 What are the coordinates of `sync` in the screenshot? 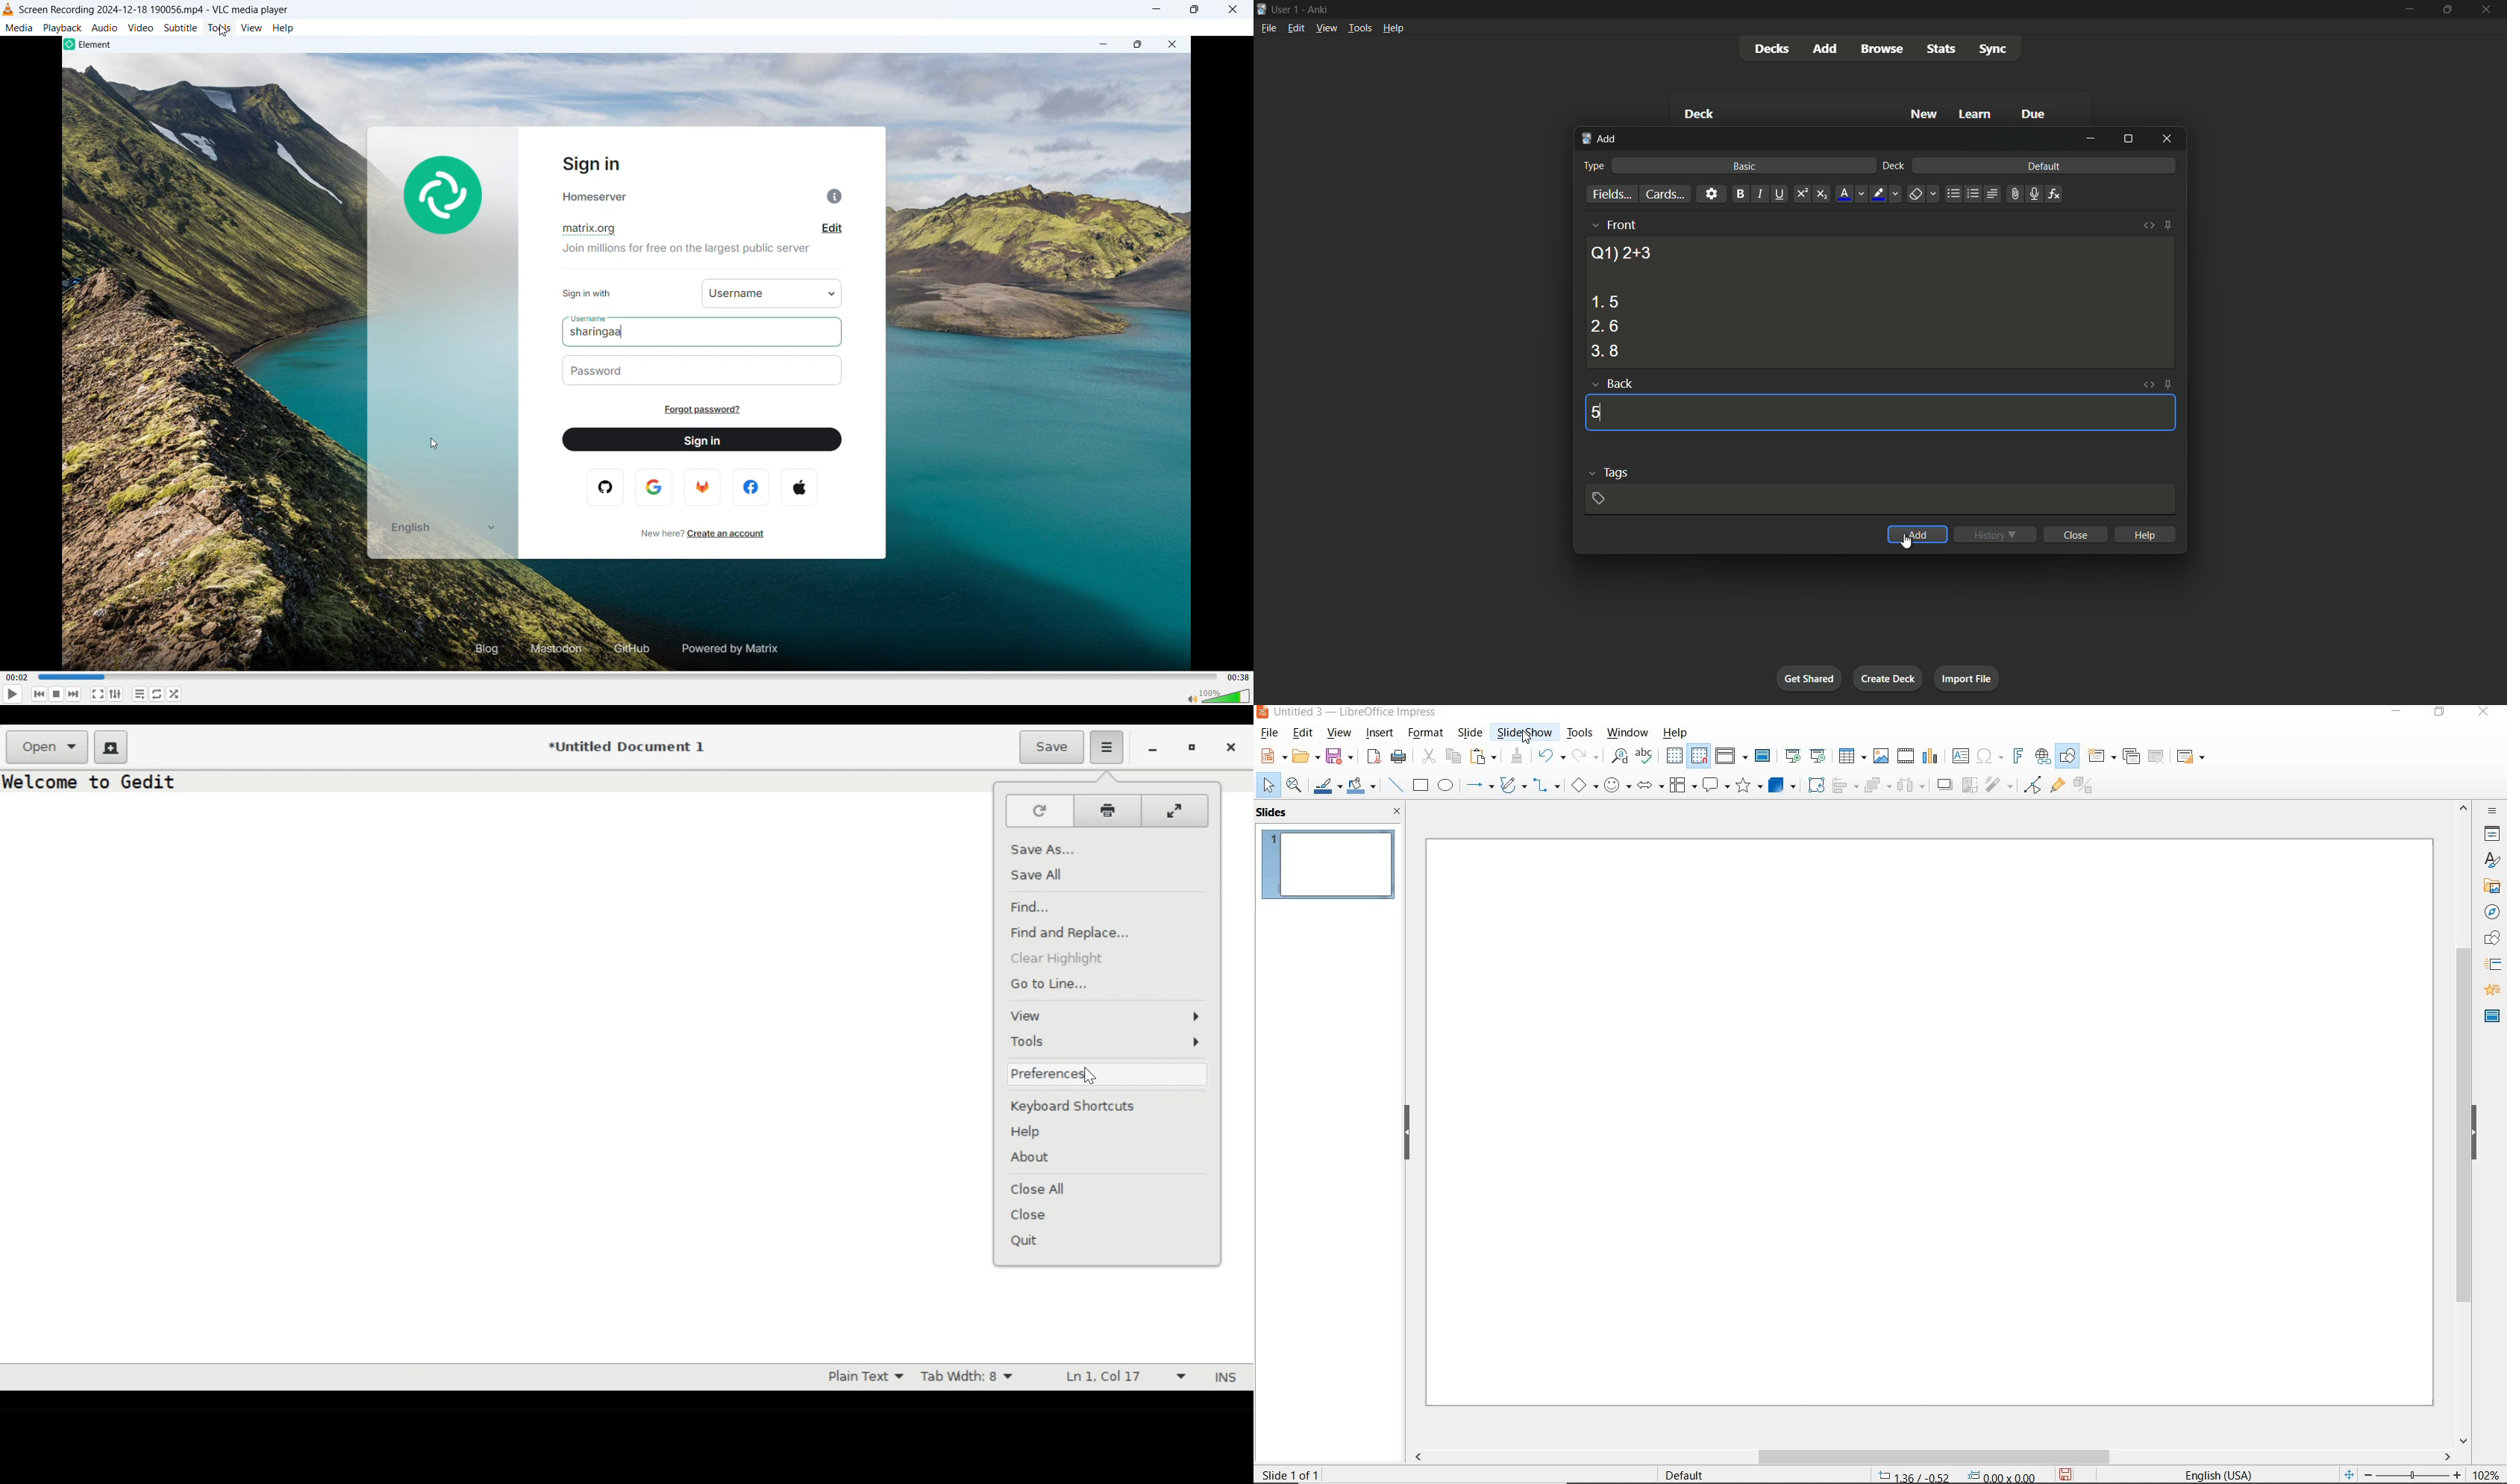 It's located at (1993, 50).